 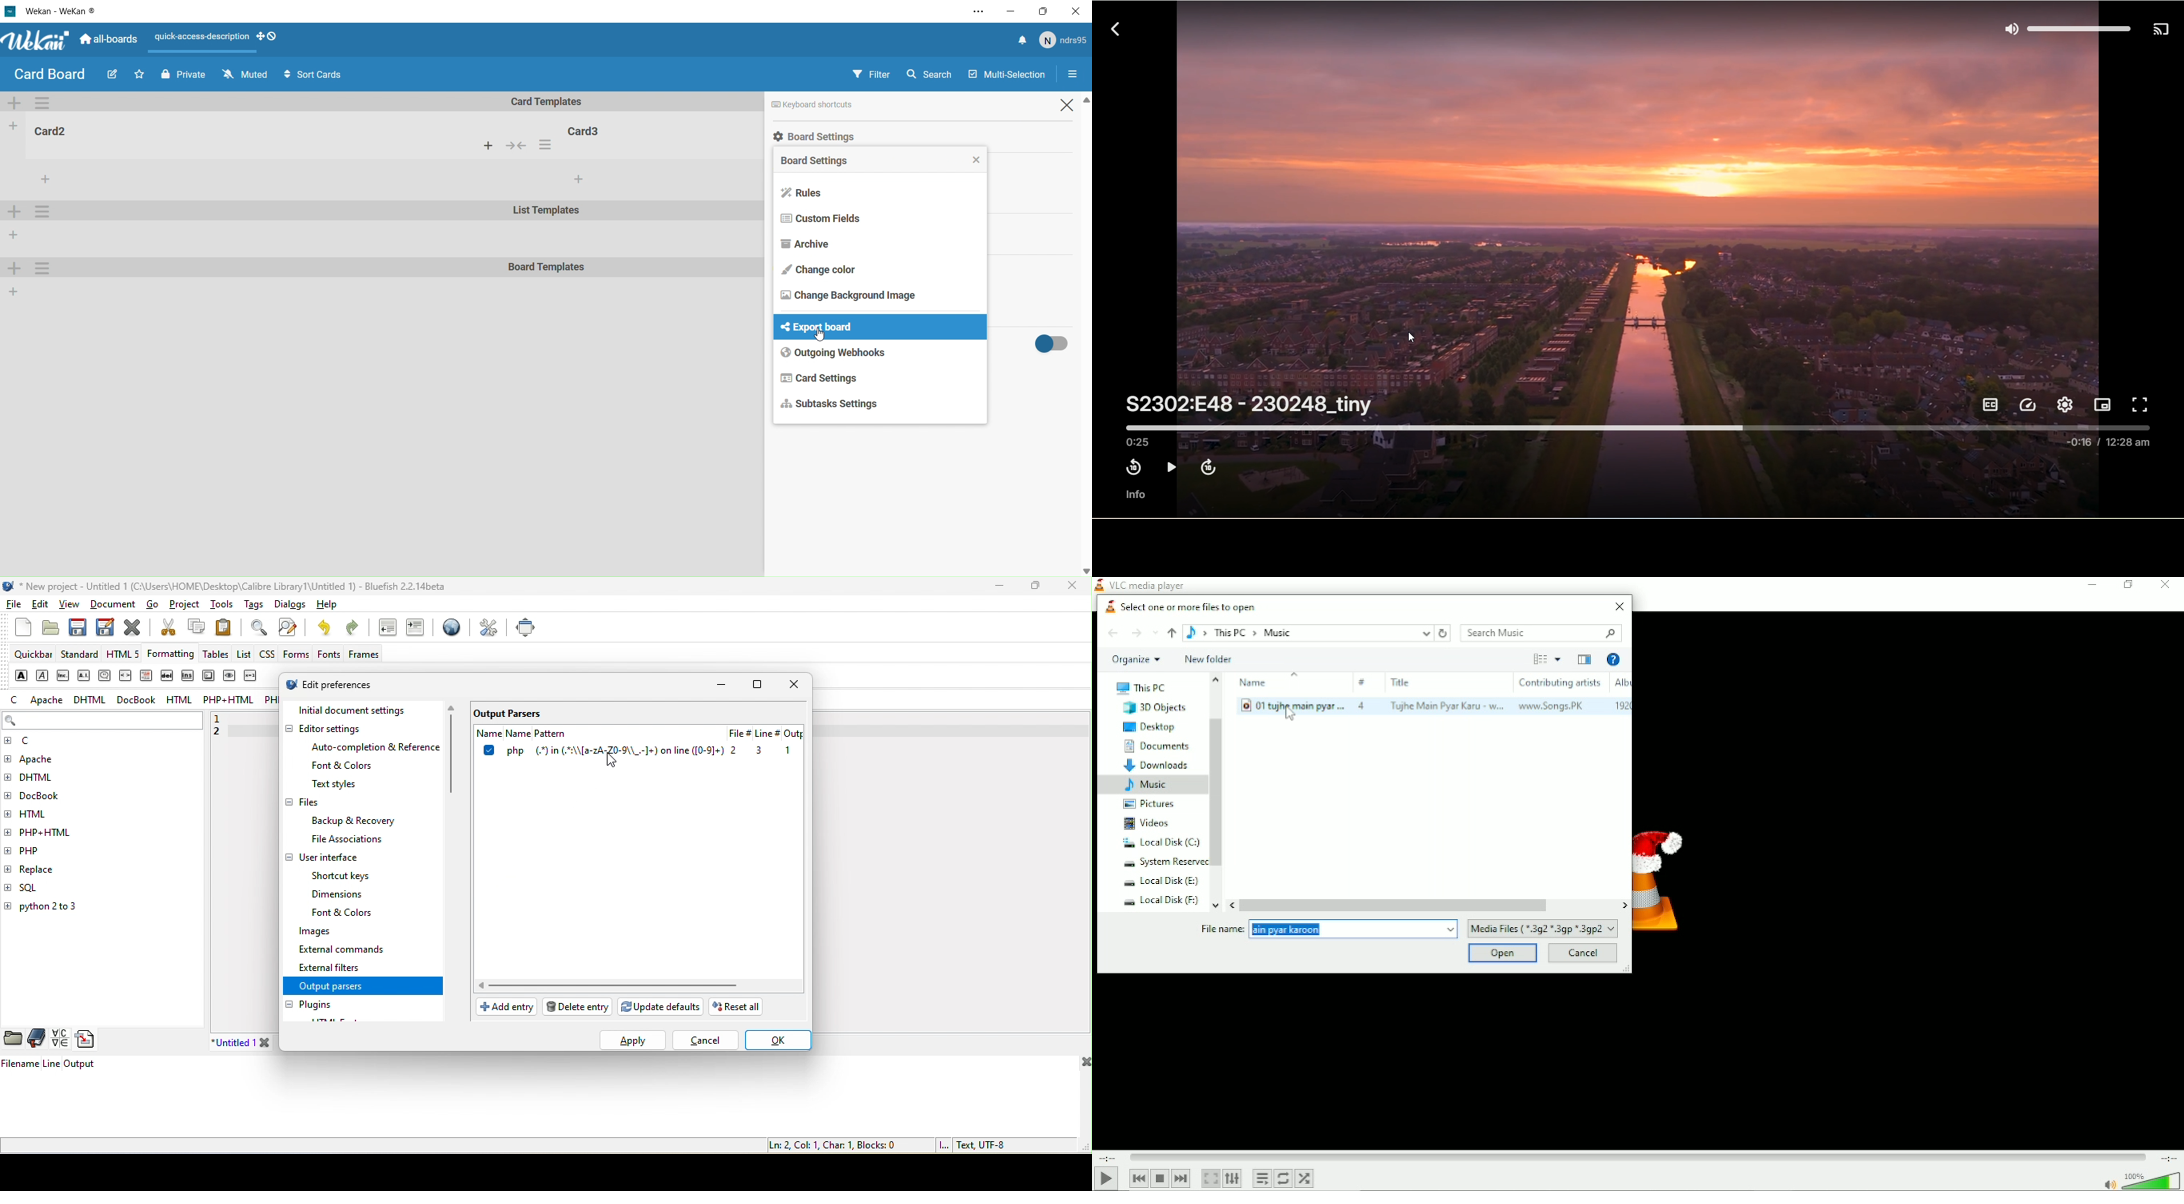 What do you see at coordinates (147, 676) in the screenshot?
I see `definition` at bounding box center [147, 676].